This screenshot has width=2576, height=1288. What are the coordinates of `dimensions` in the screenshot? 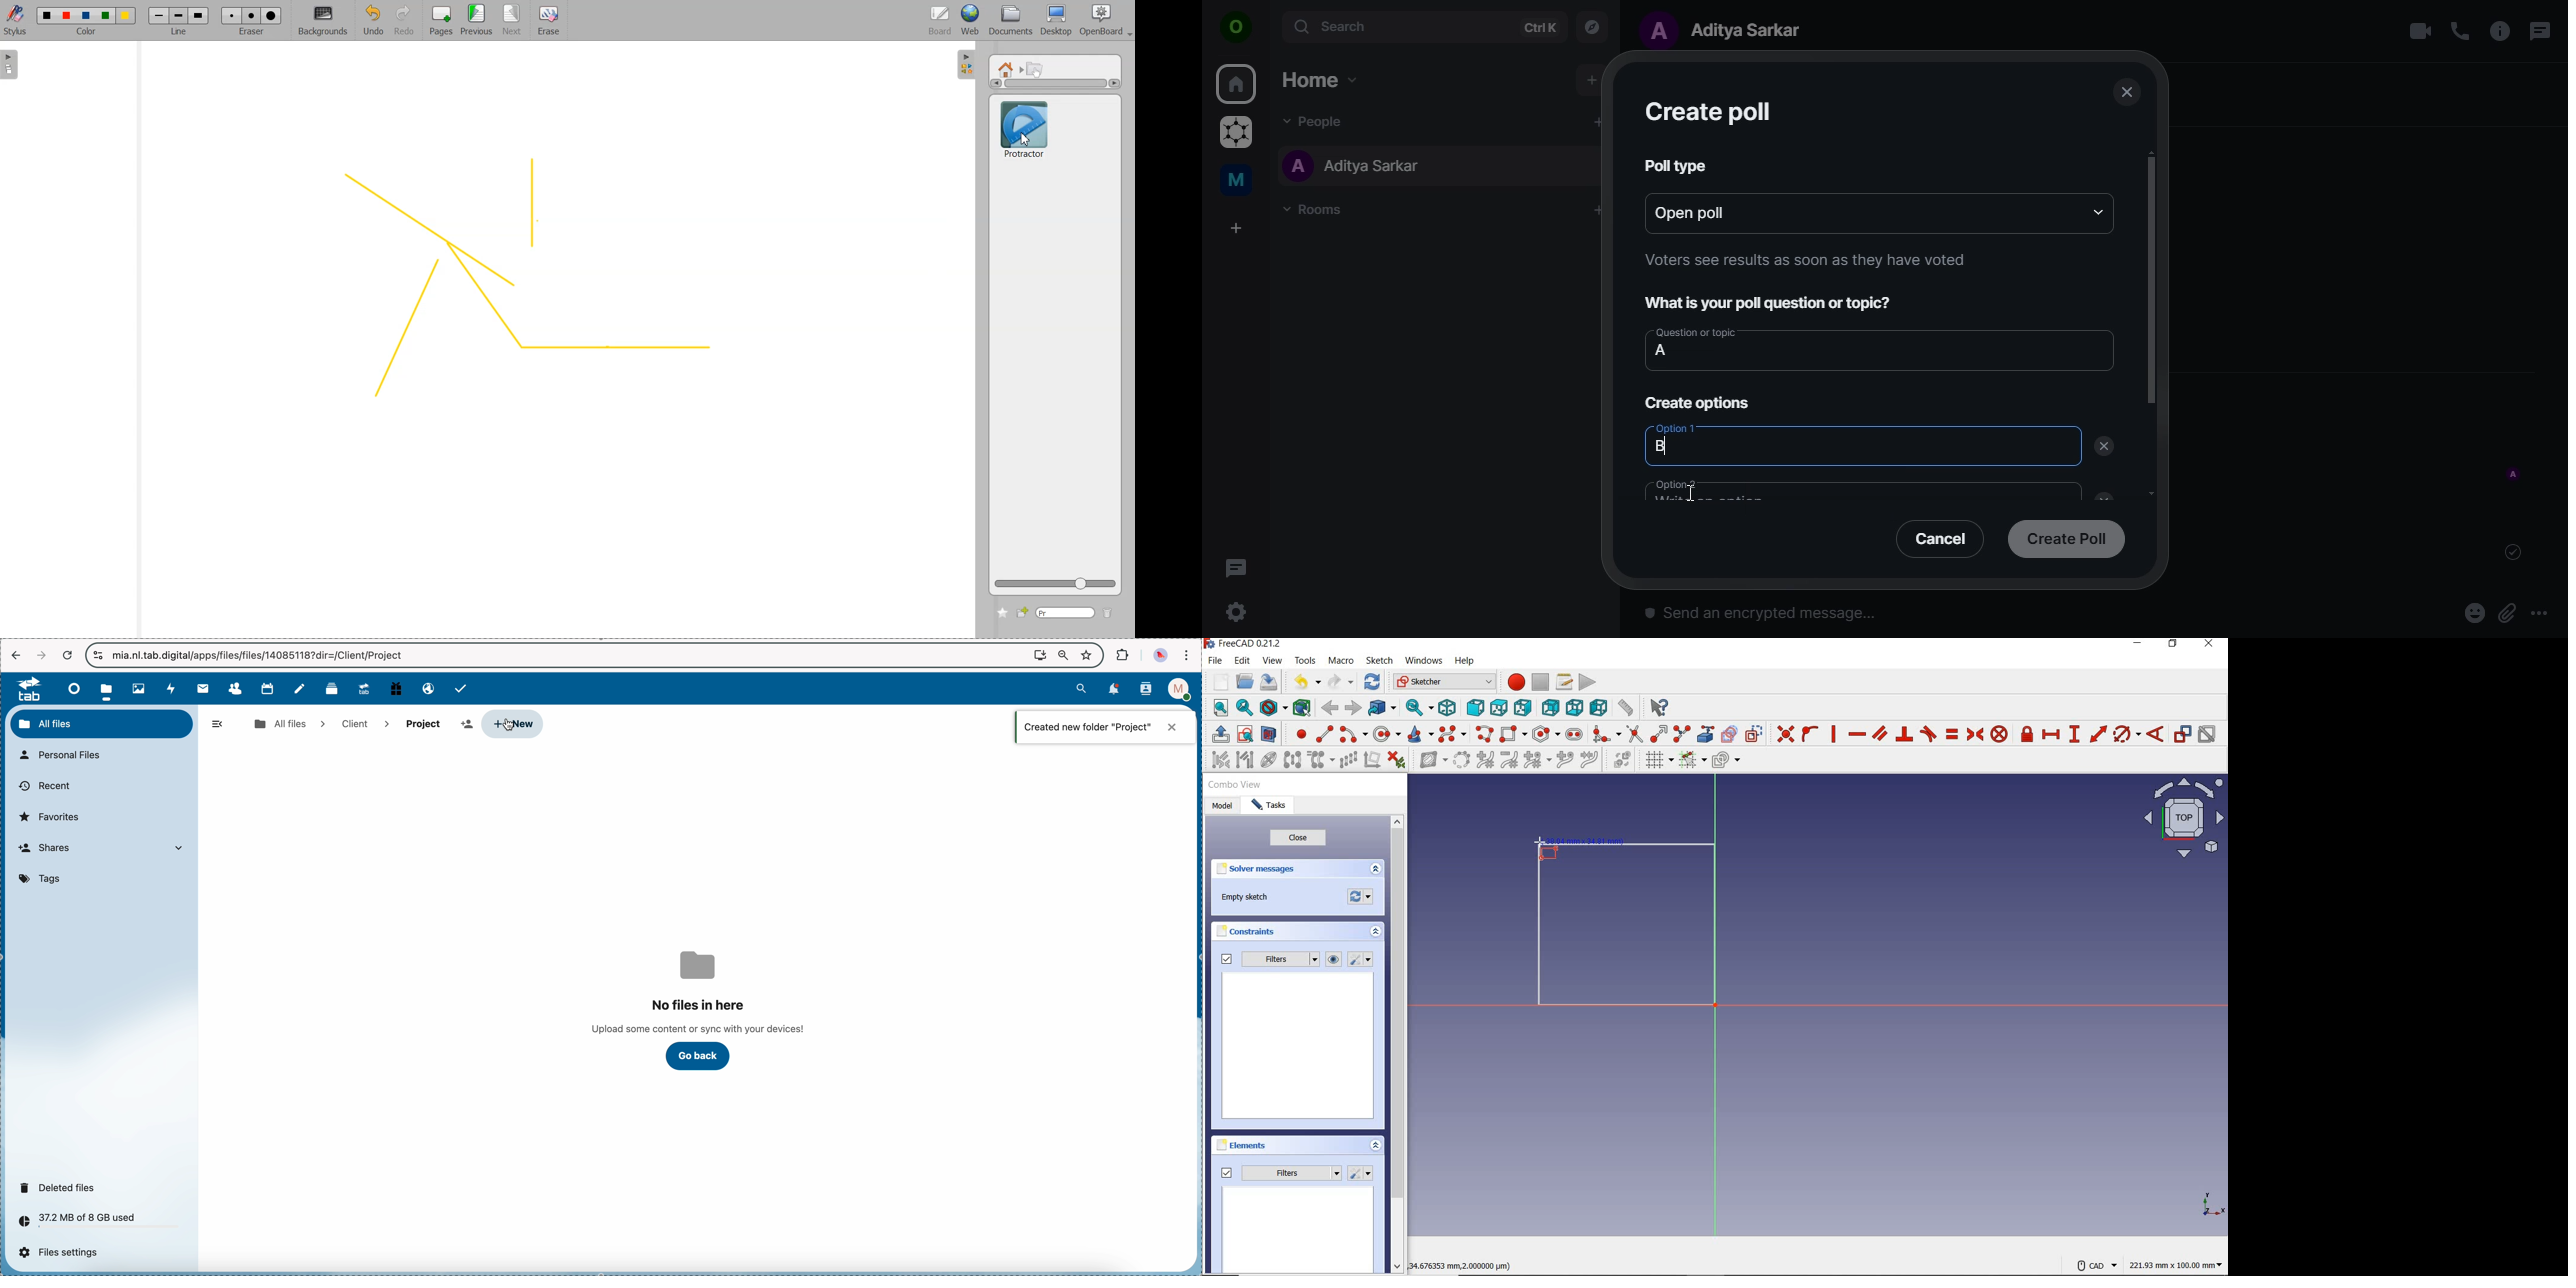 It's located at (1467, 1264).